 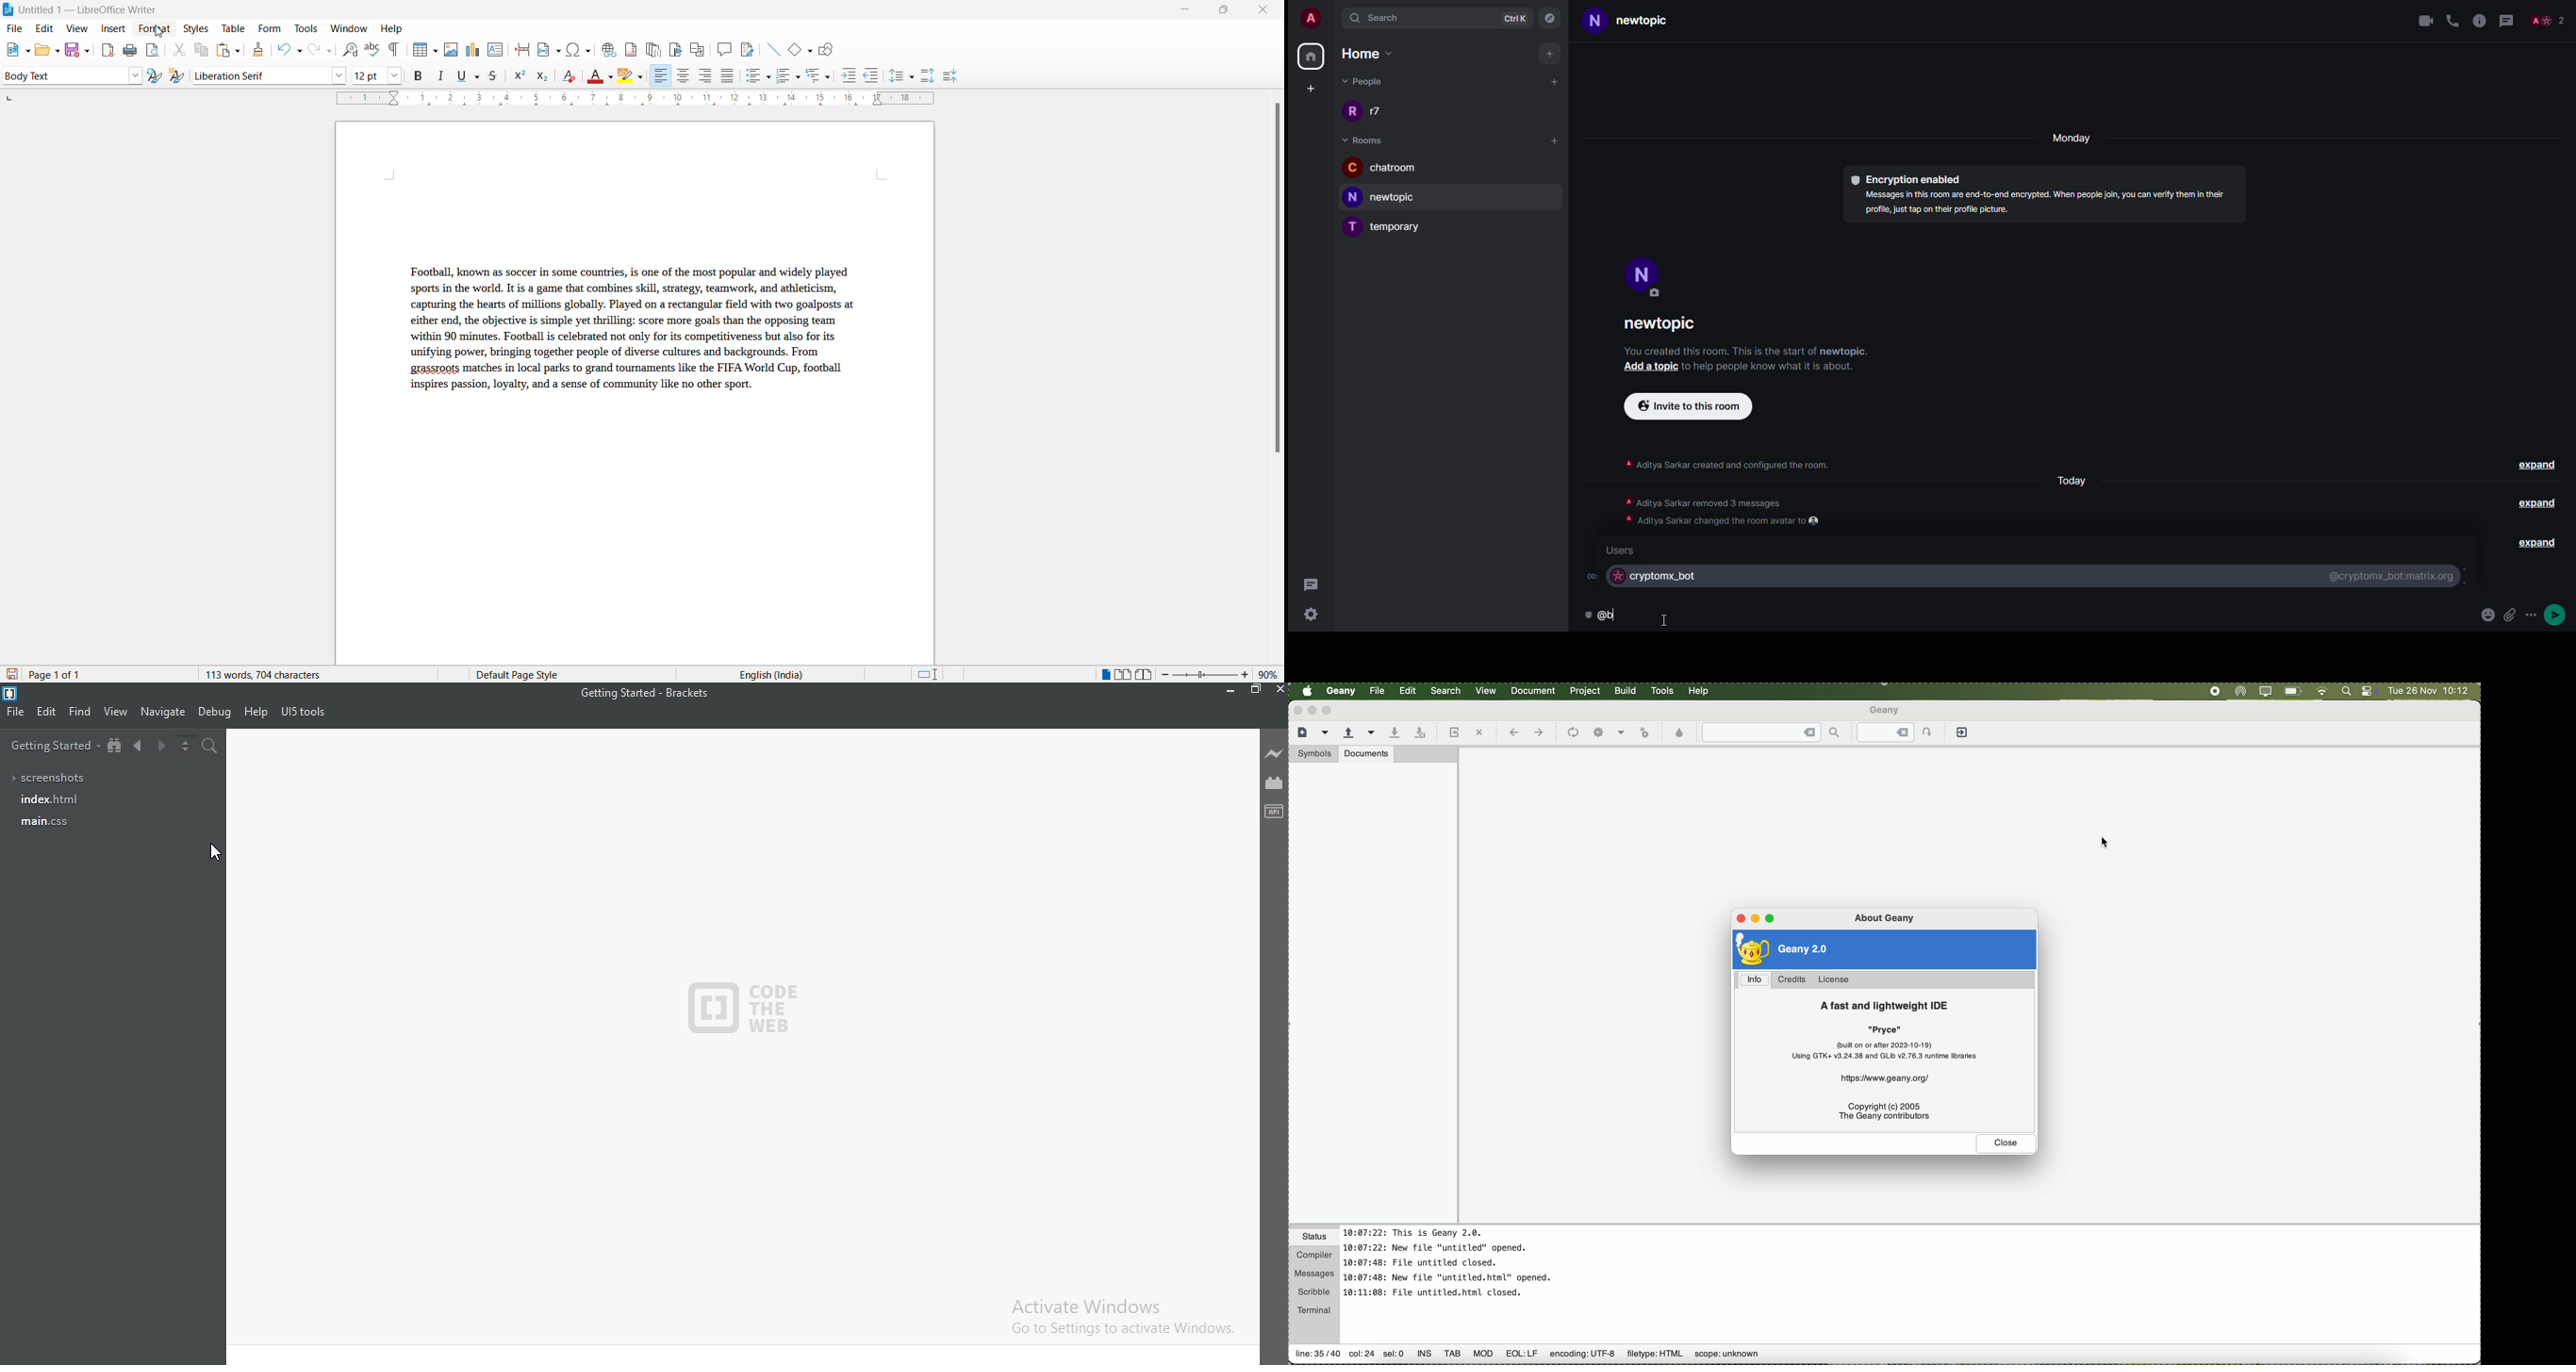 What do you see at coordinates (573, 78) in the screenshot?
I see `clear direct formatting` at bounding box center [573, 78].